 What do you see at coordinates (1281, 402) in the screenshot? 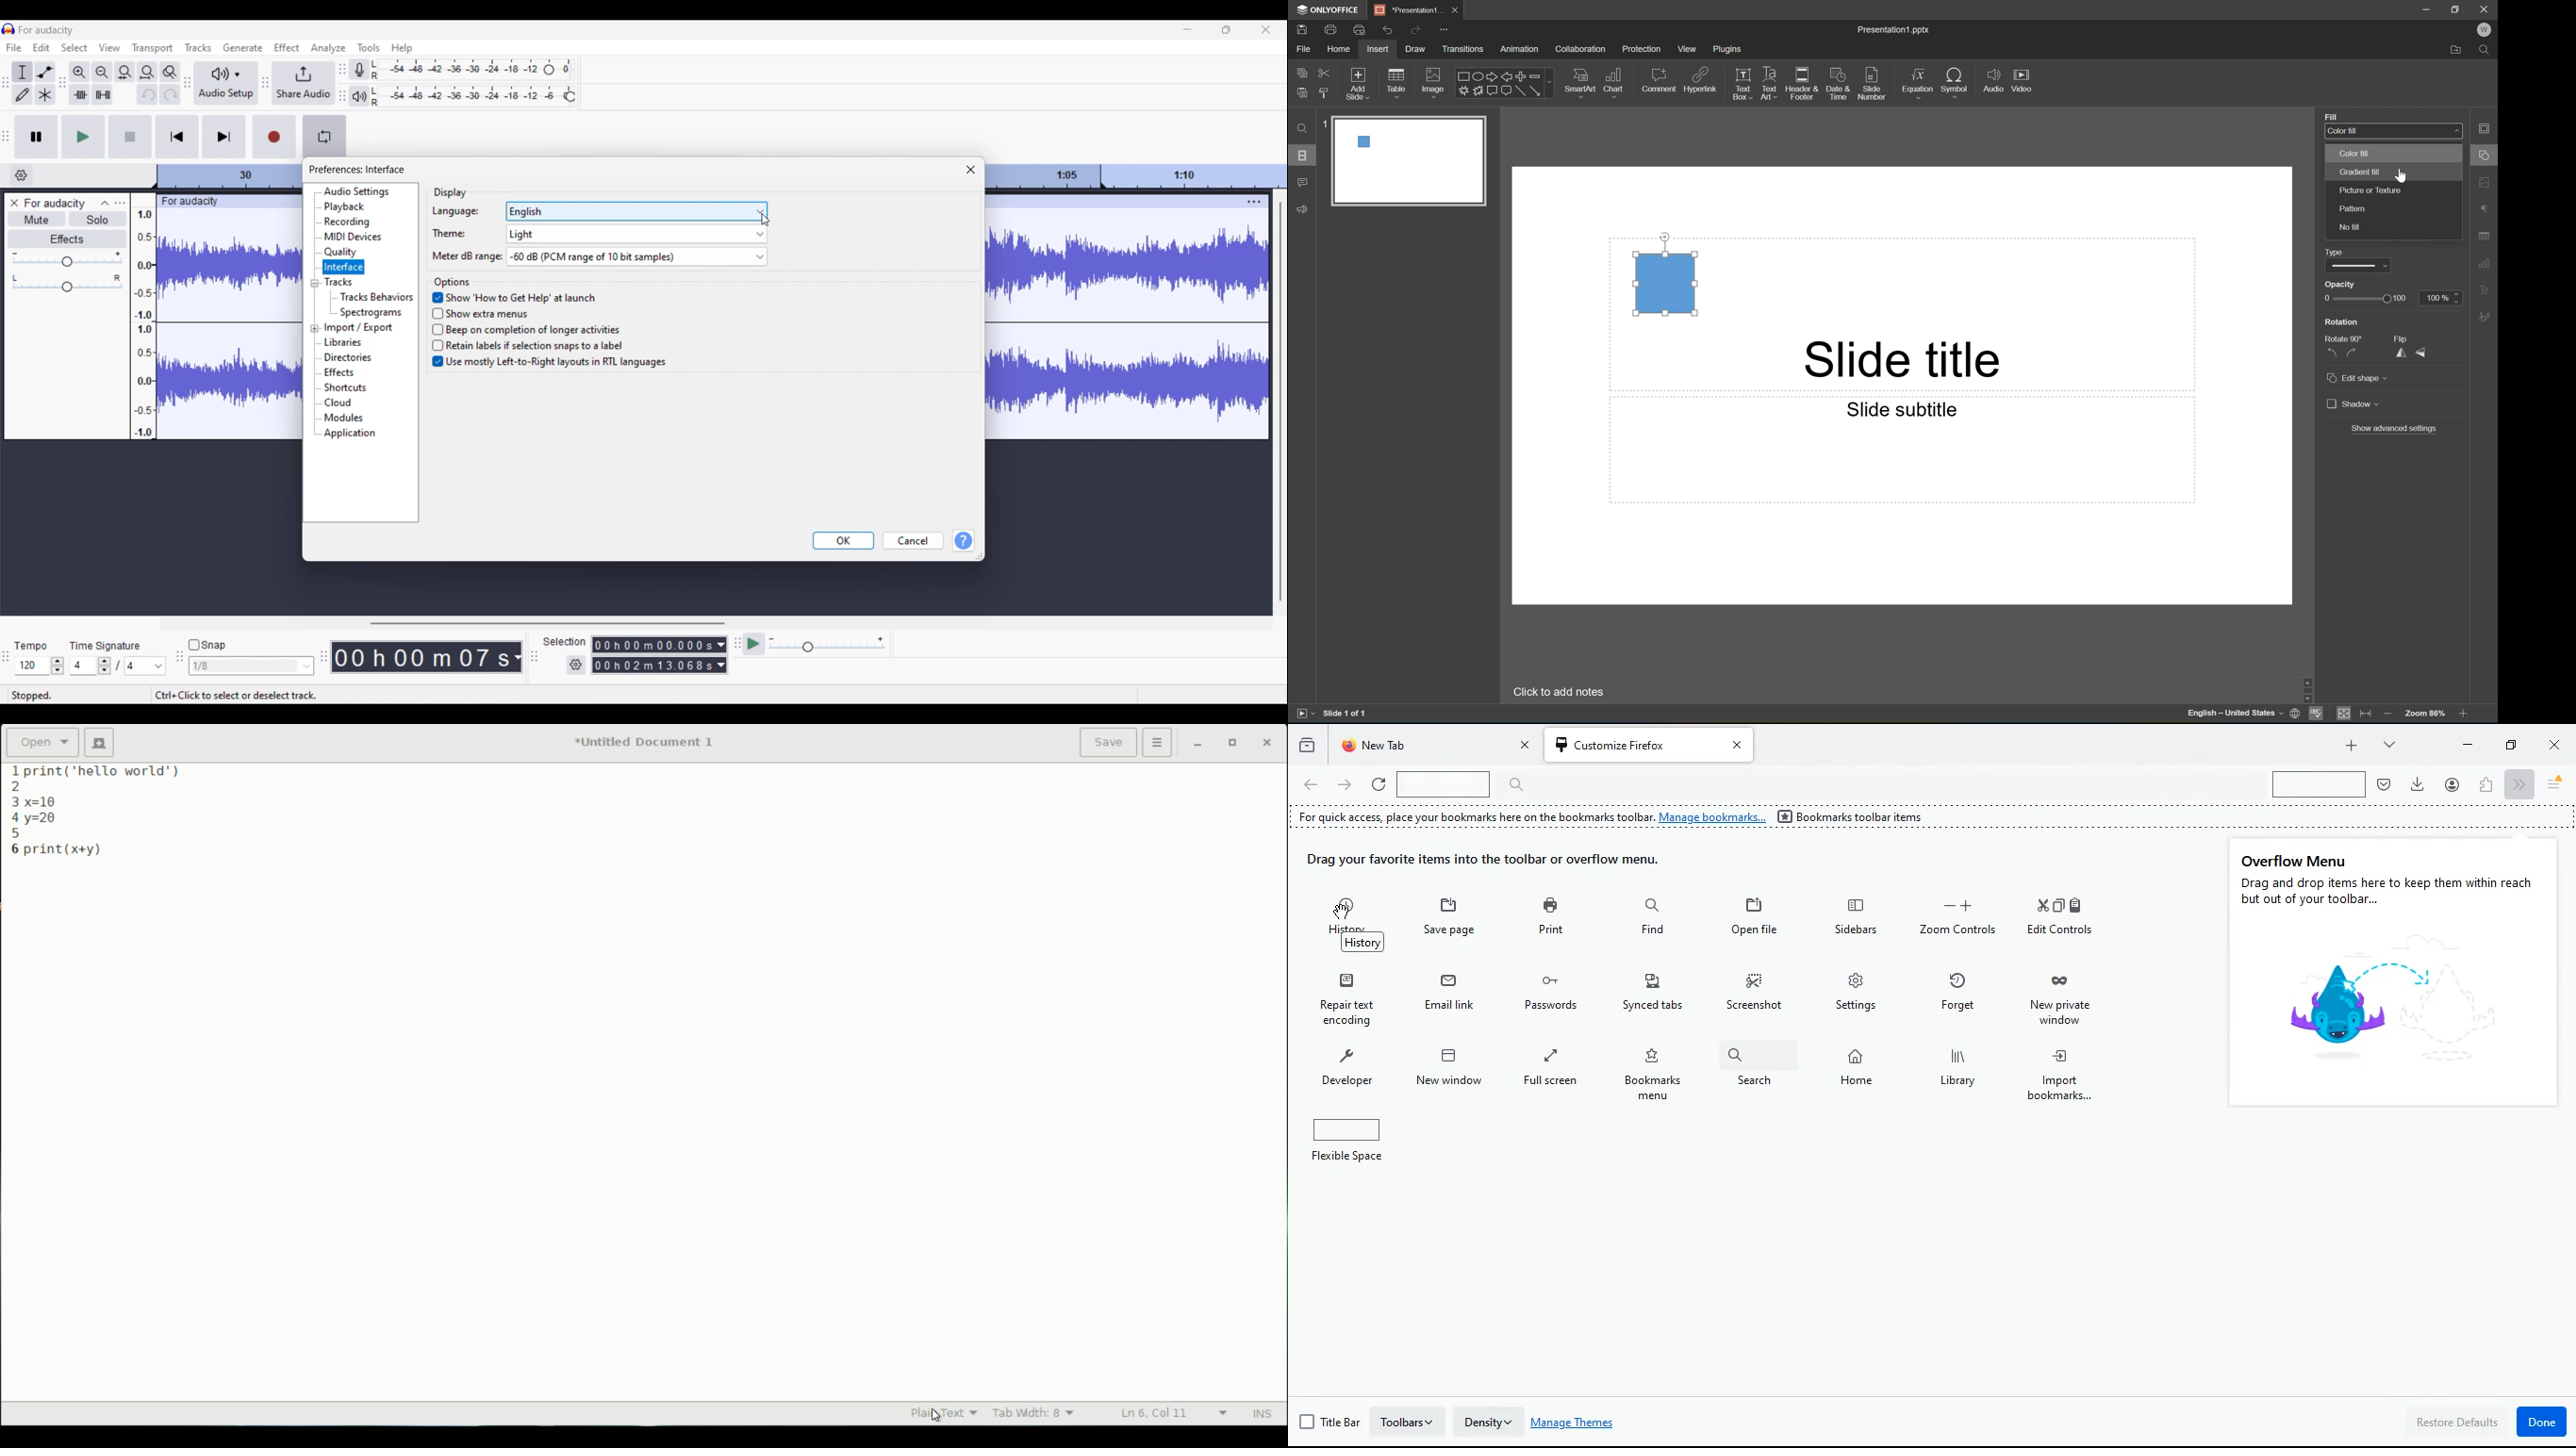
I see `Vertical slide bar` at bounding box center [1281, 402].